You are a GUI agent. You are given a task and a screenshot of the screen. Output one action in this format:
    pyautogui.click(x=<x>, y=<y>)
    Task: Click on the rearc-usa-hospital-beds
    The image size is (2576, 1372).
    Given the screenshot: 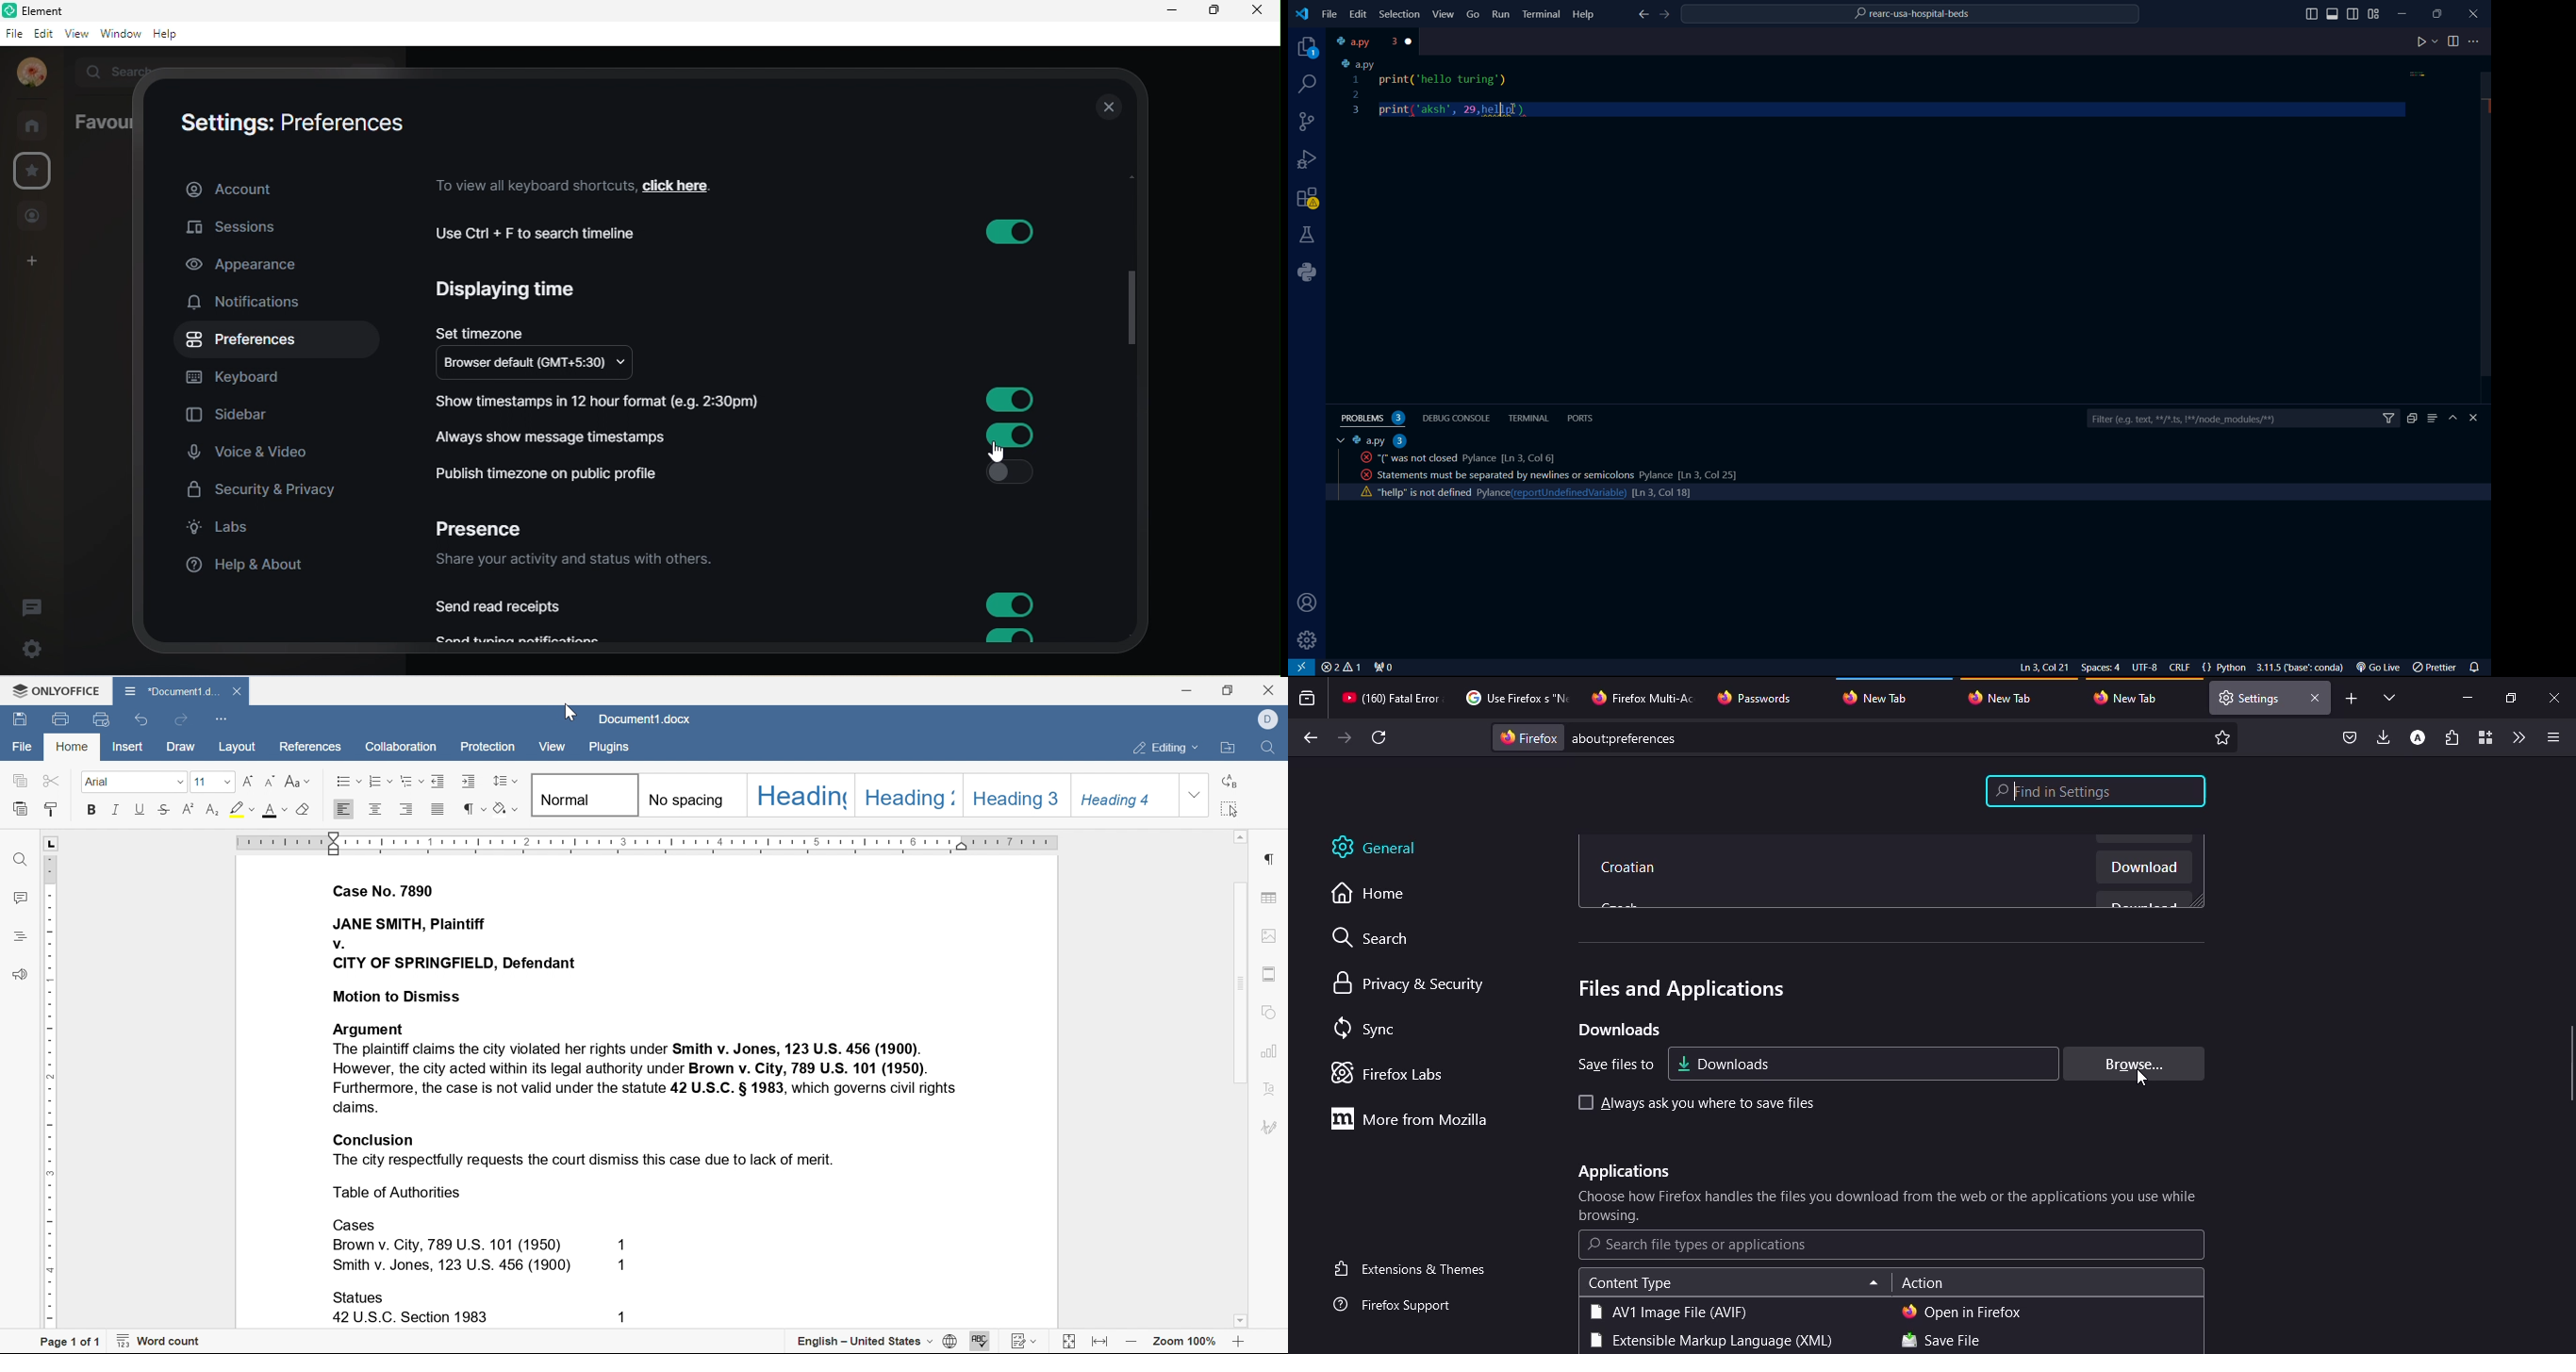 What is the action you would take?
    pyautogui.click(x=1912, y=16)
    